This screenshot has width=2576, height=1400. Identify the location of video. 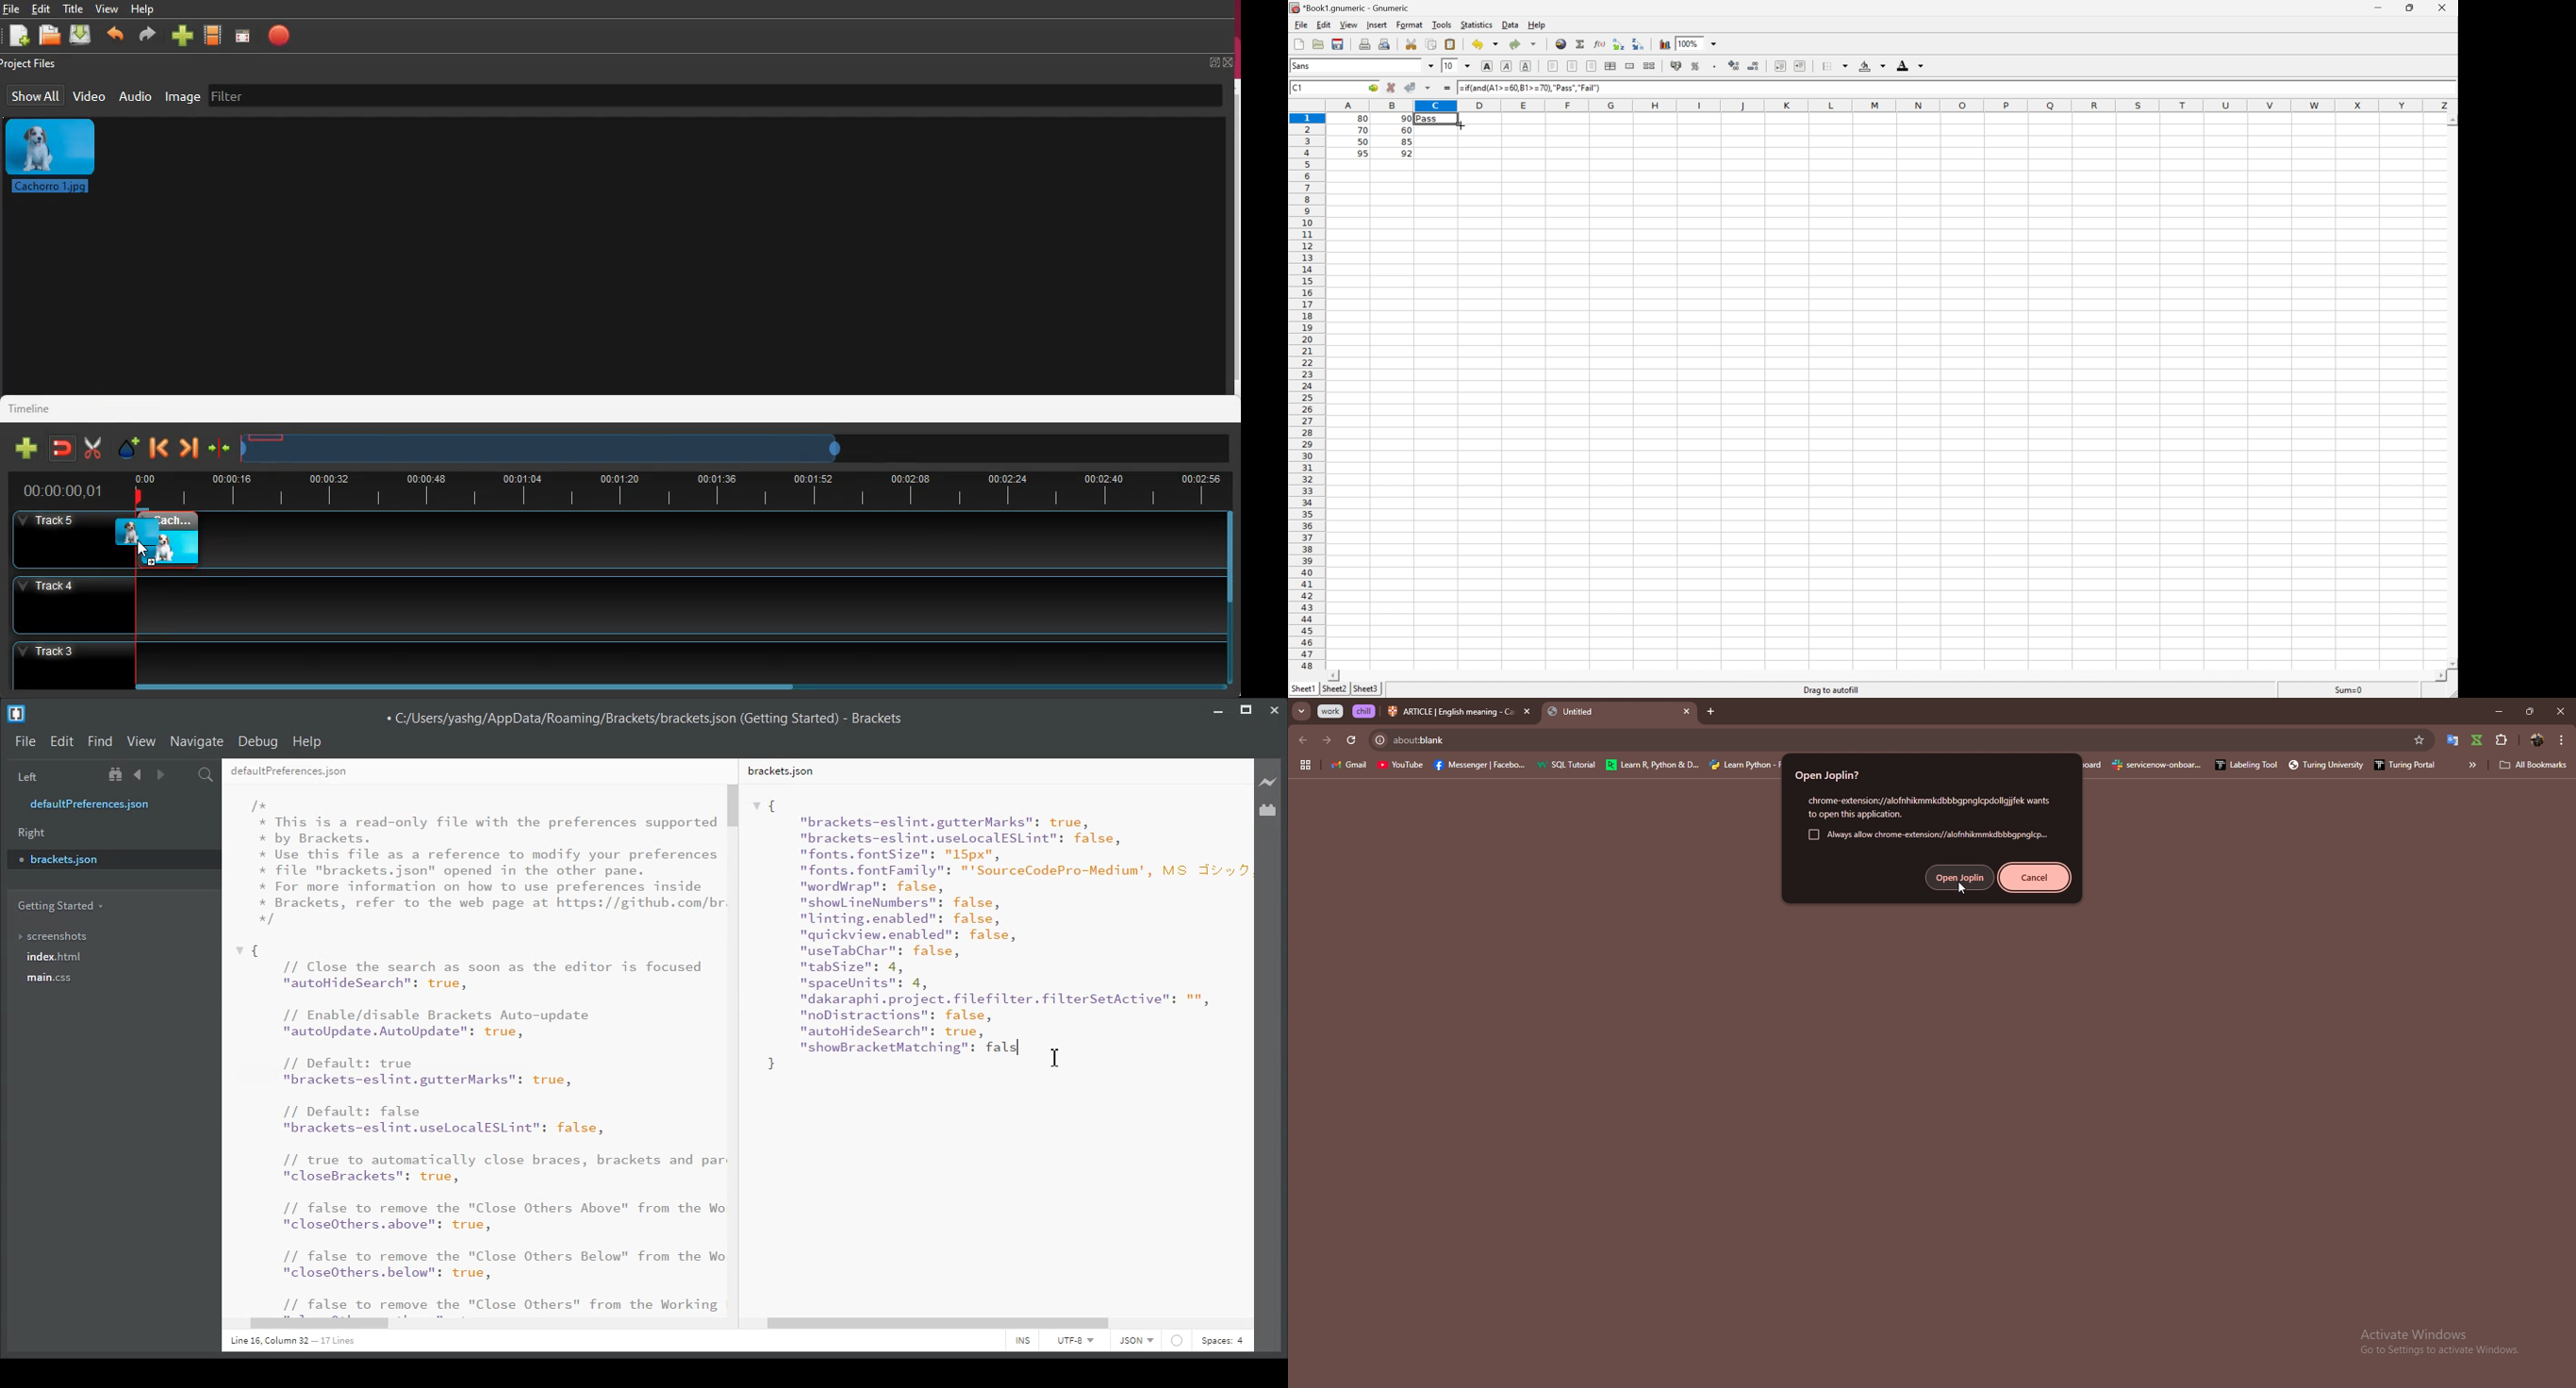
(214, 36).